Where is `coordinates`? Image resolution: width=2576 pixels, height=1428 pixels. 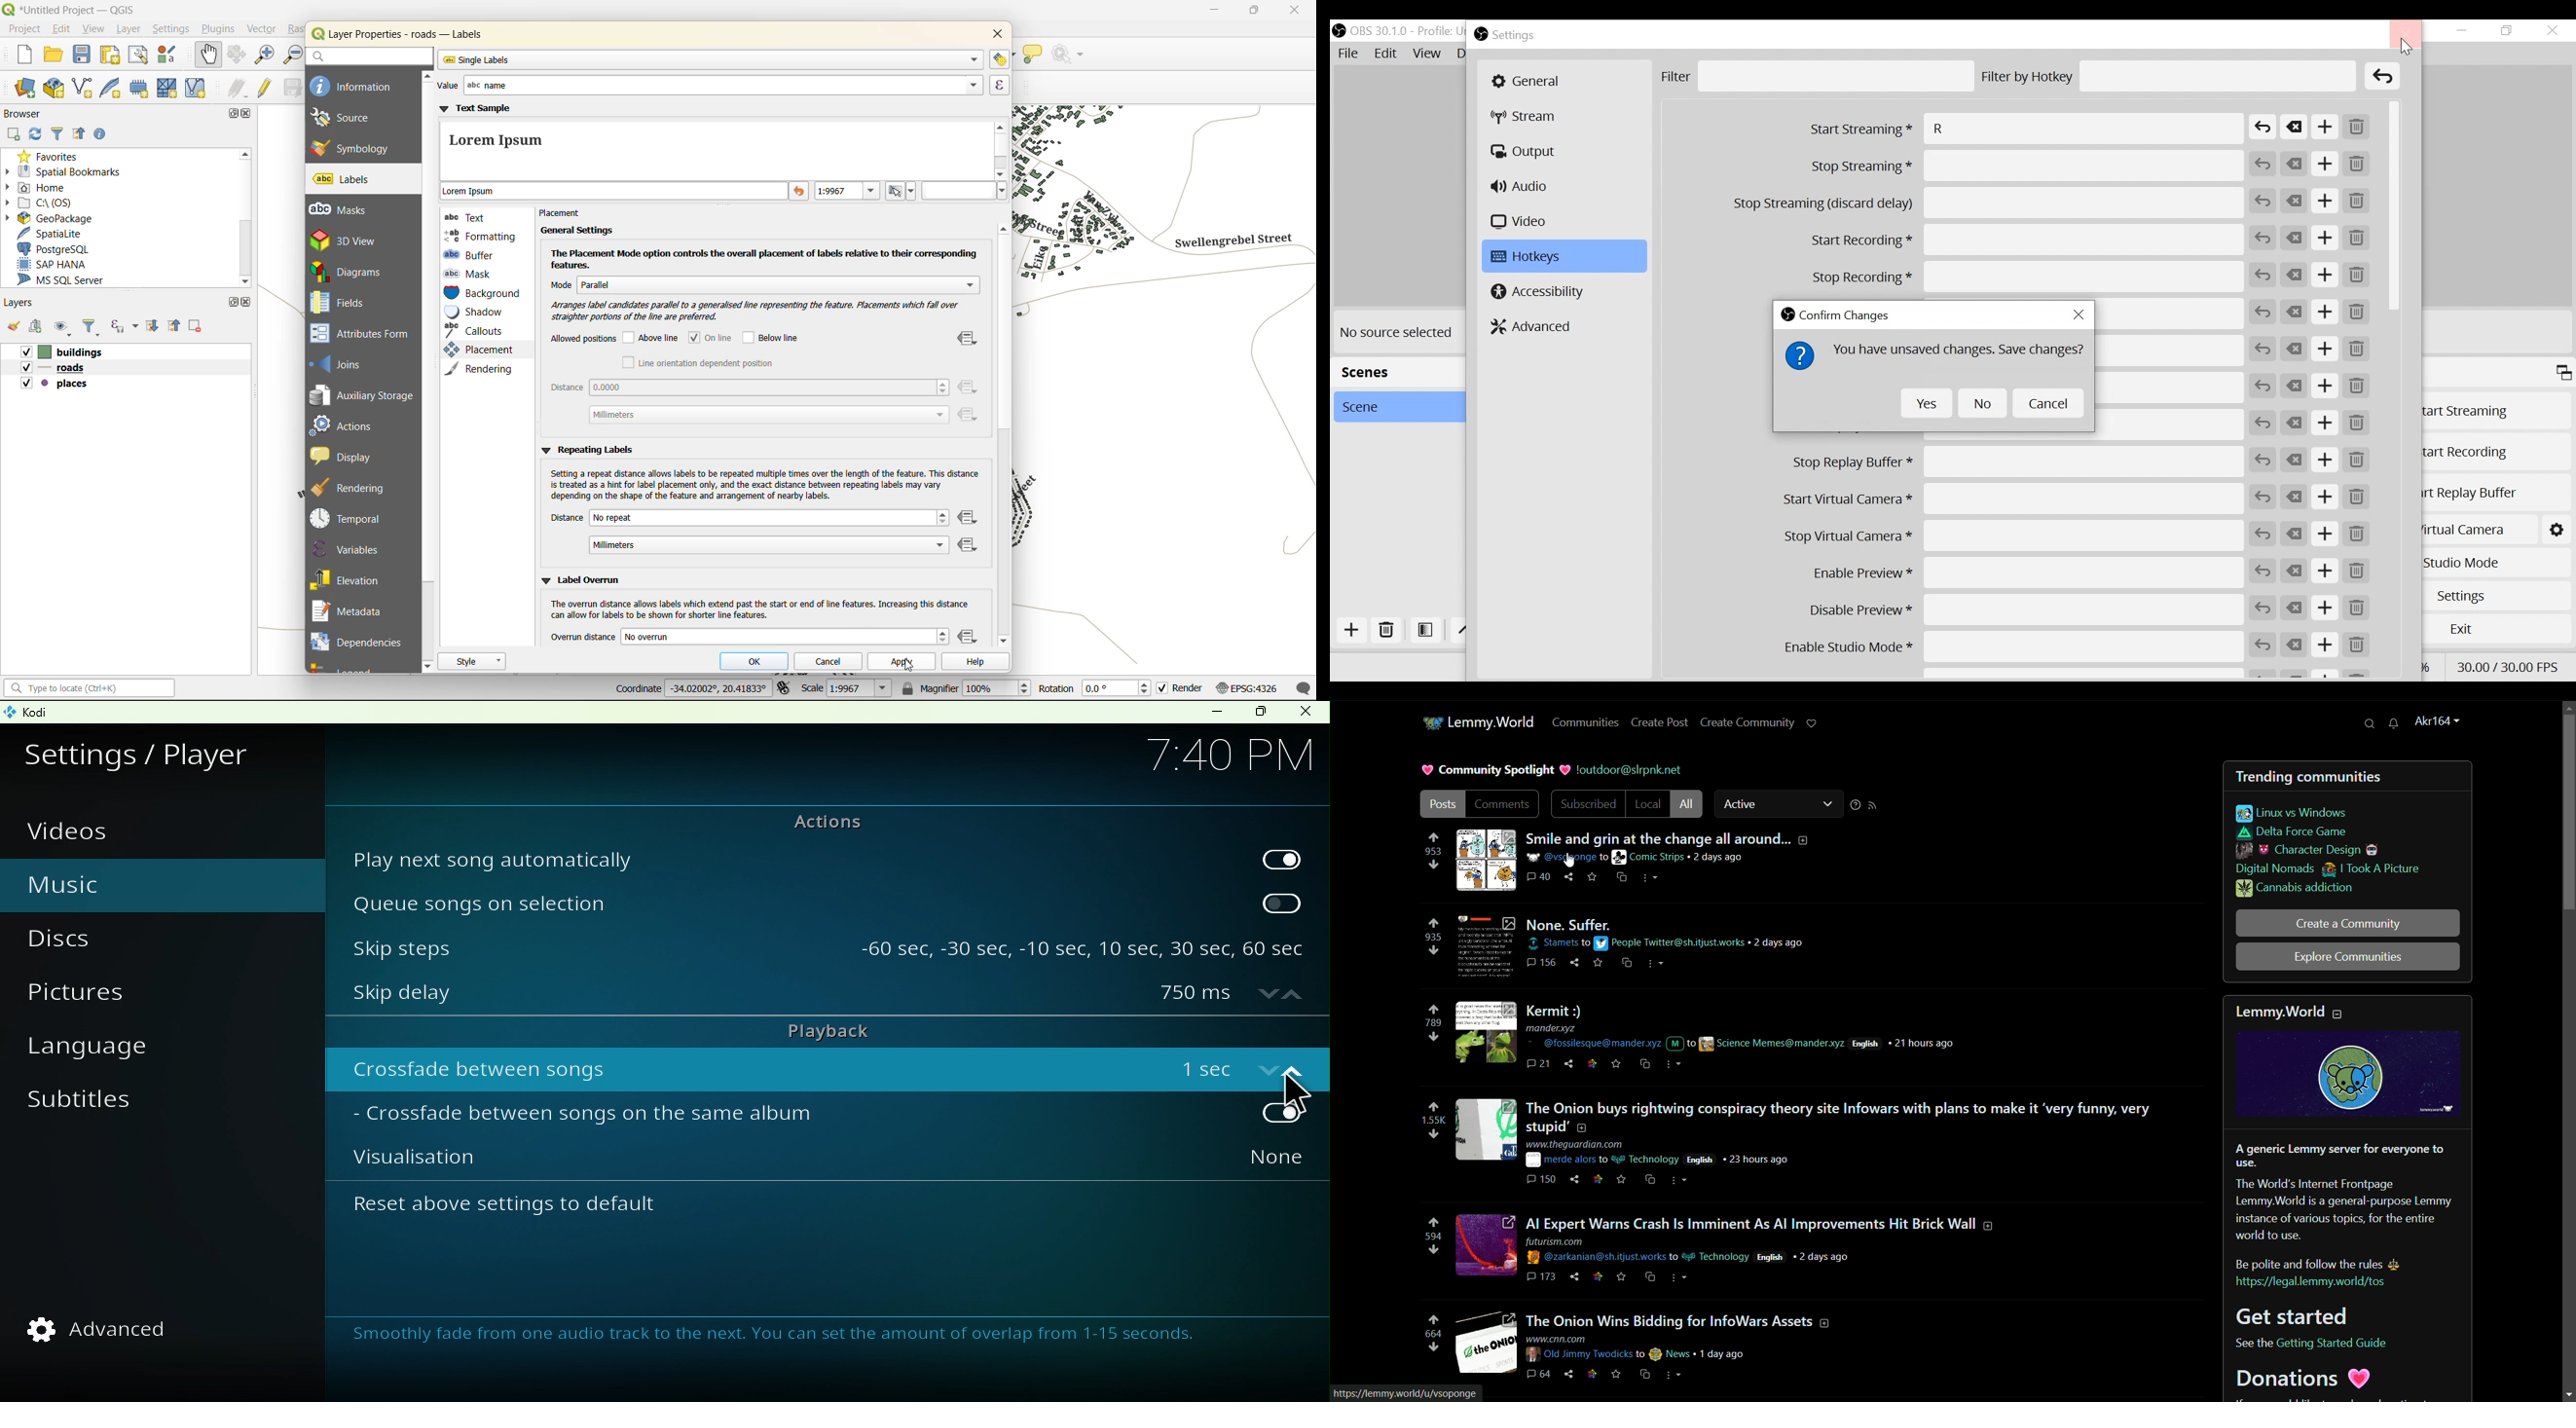
coordinates is located at coordinates (691, 689).